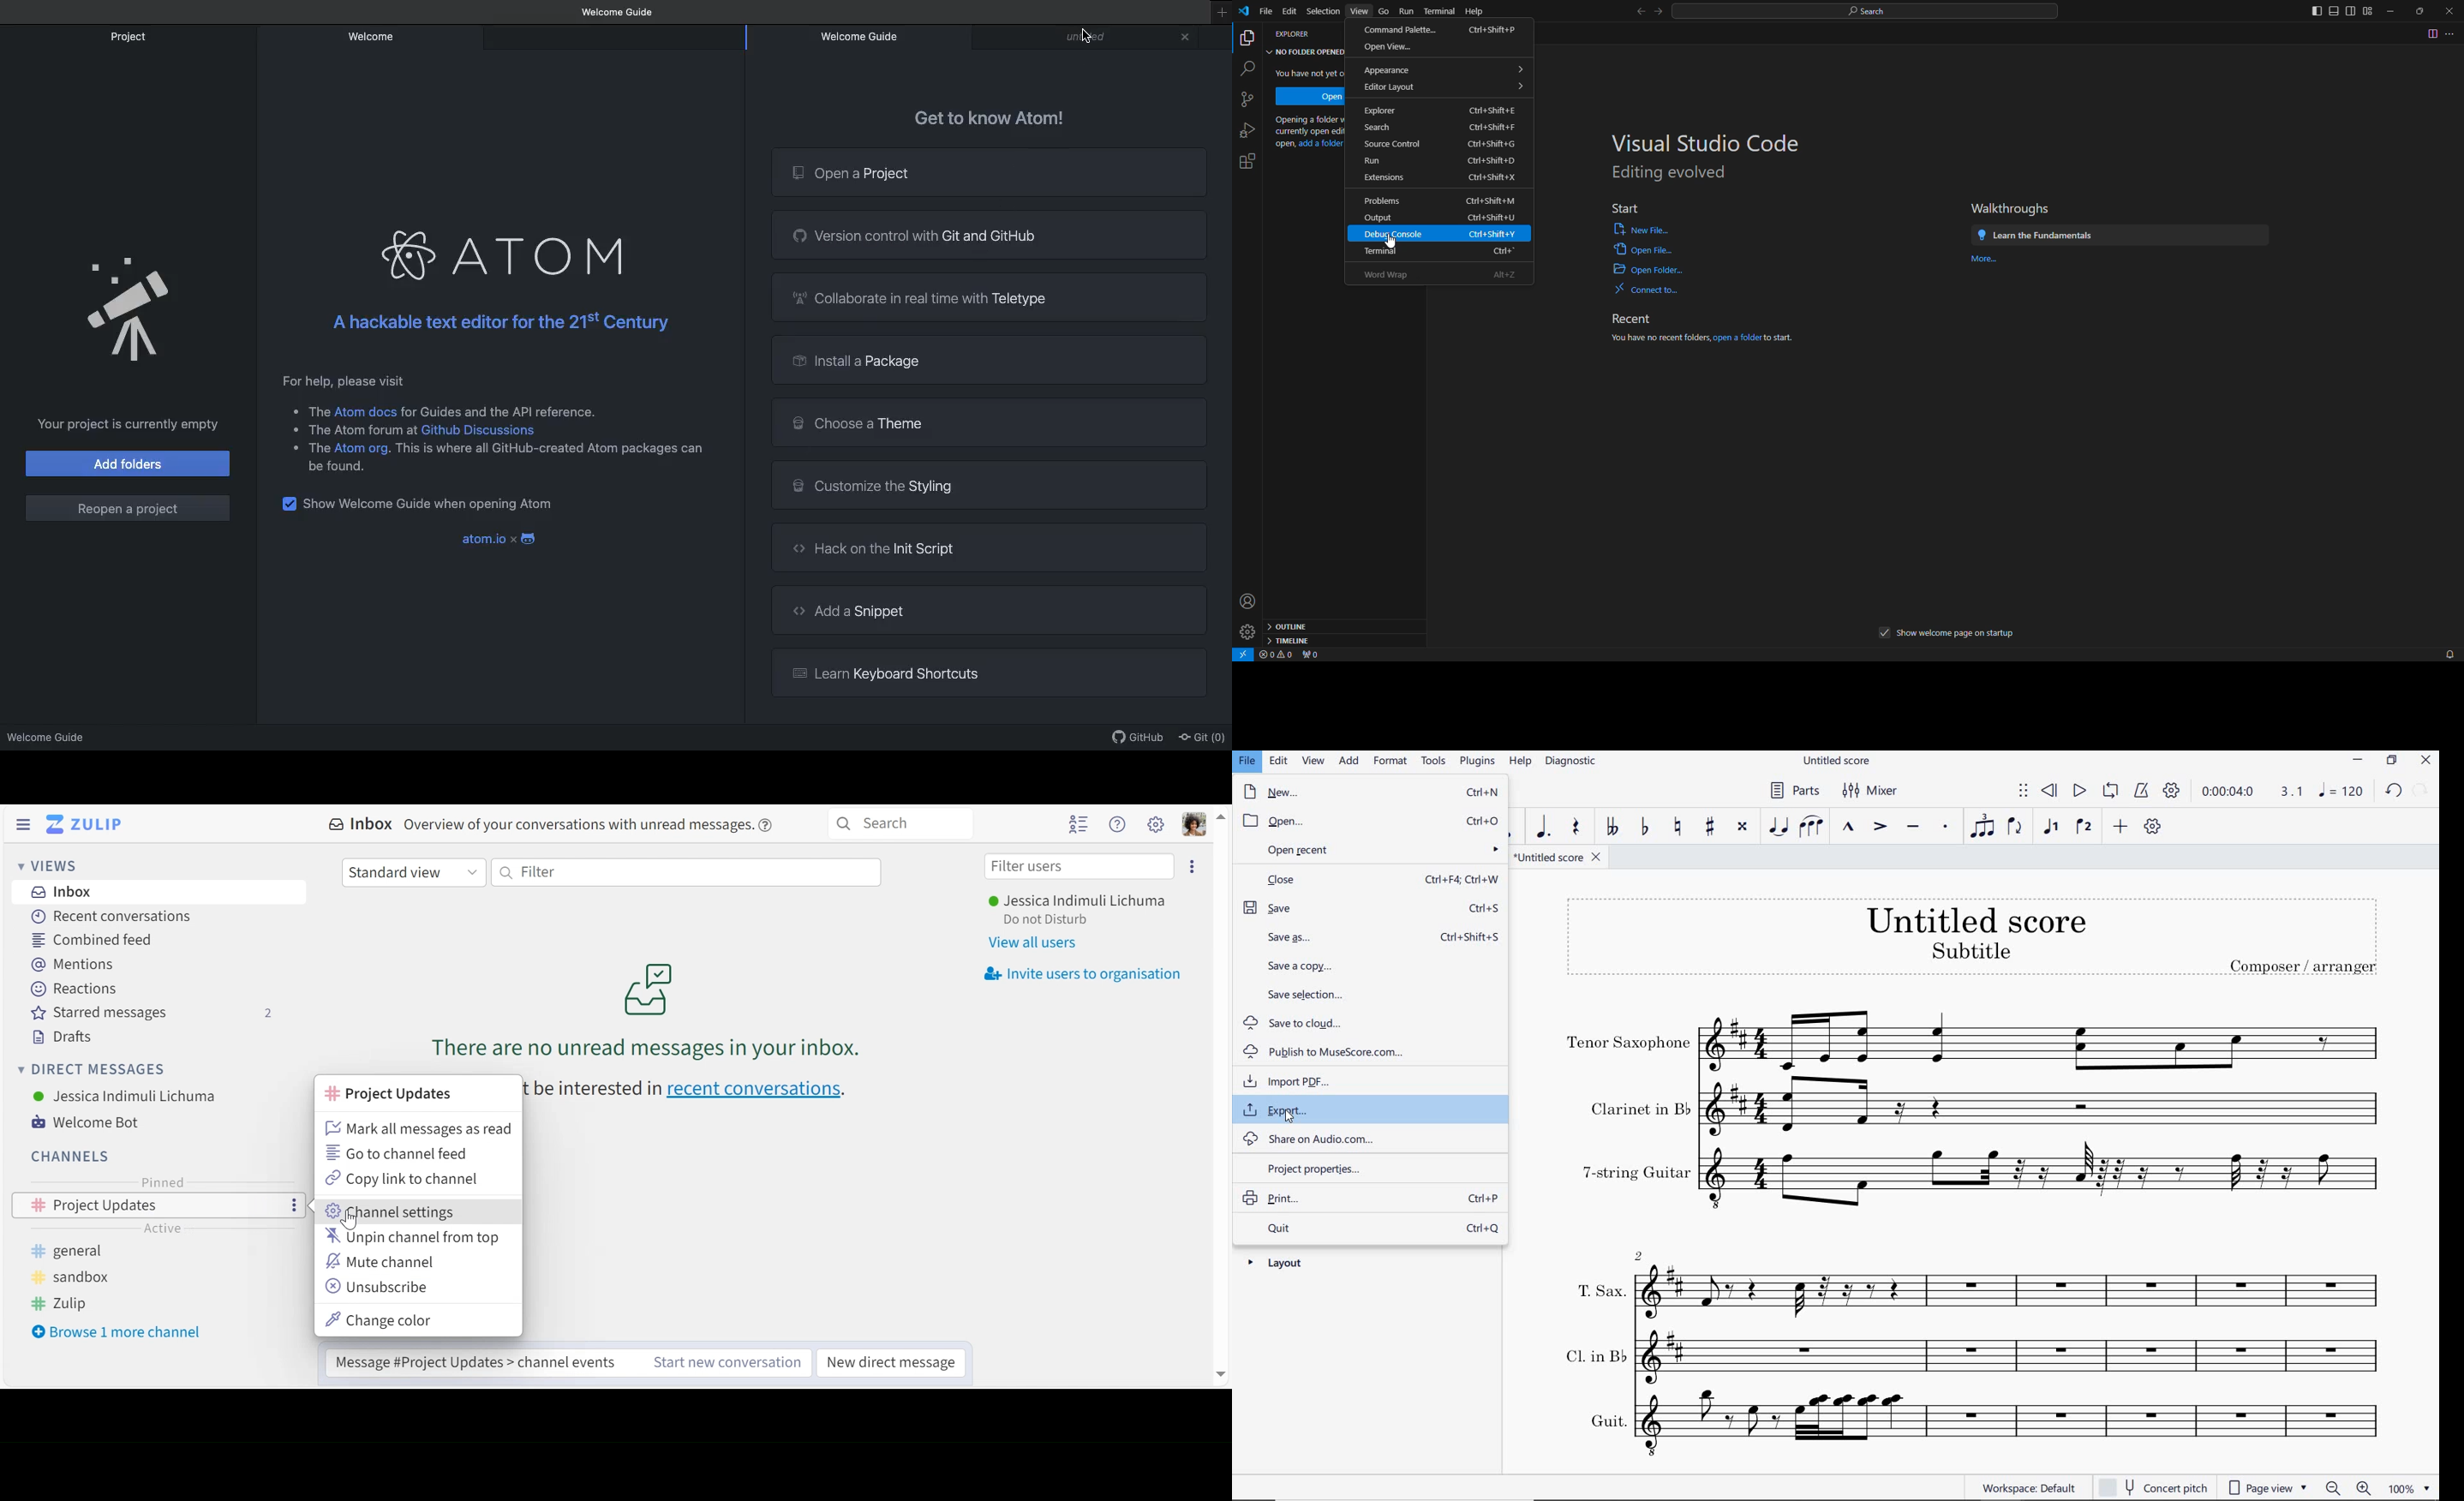 This screenshot has width=2464, height=1512. I want to click on explorer, so click(1289, 33).